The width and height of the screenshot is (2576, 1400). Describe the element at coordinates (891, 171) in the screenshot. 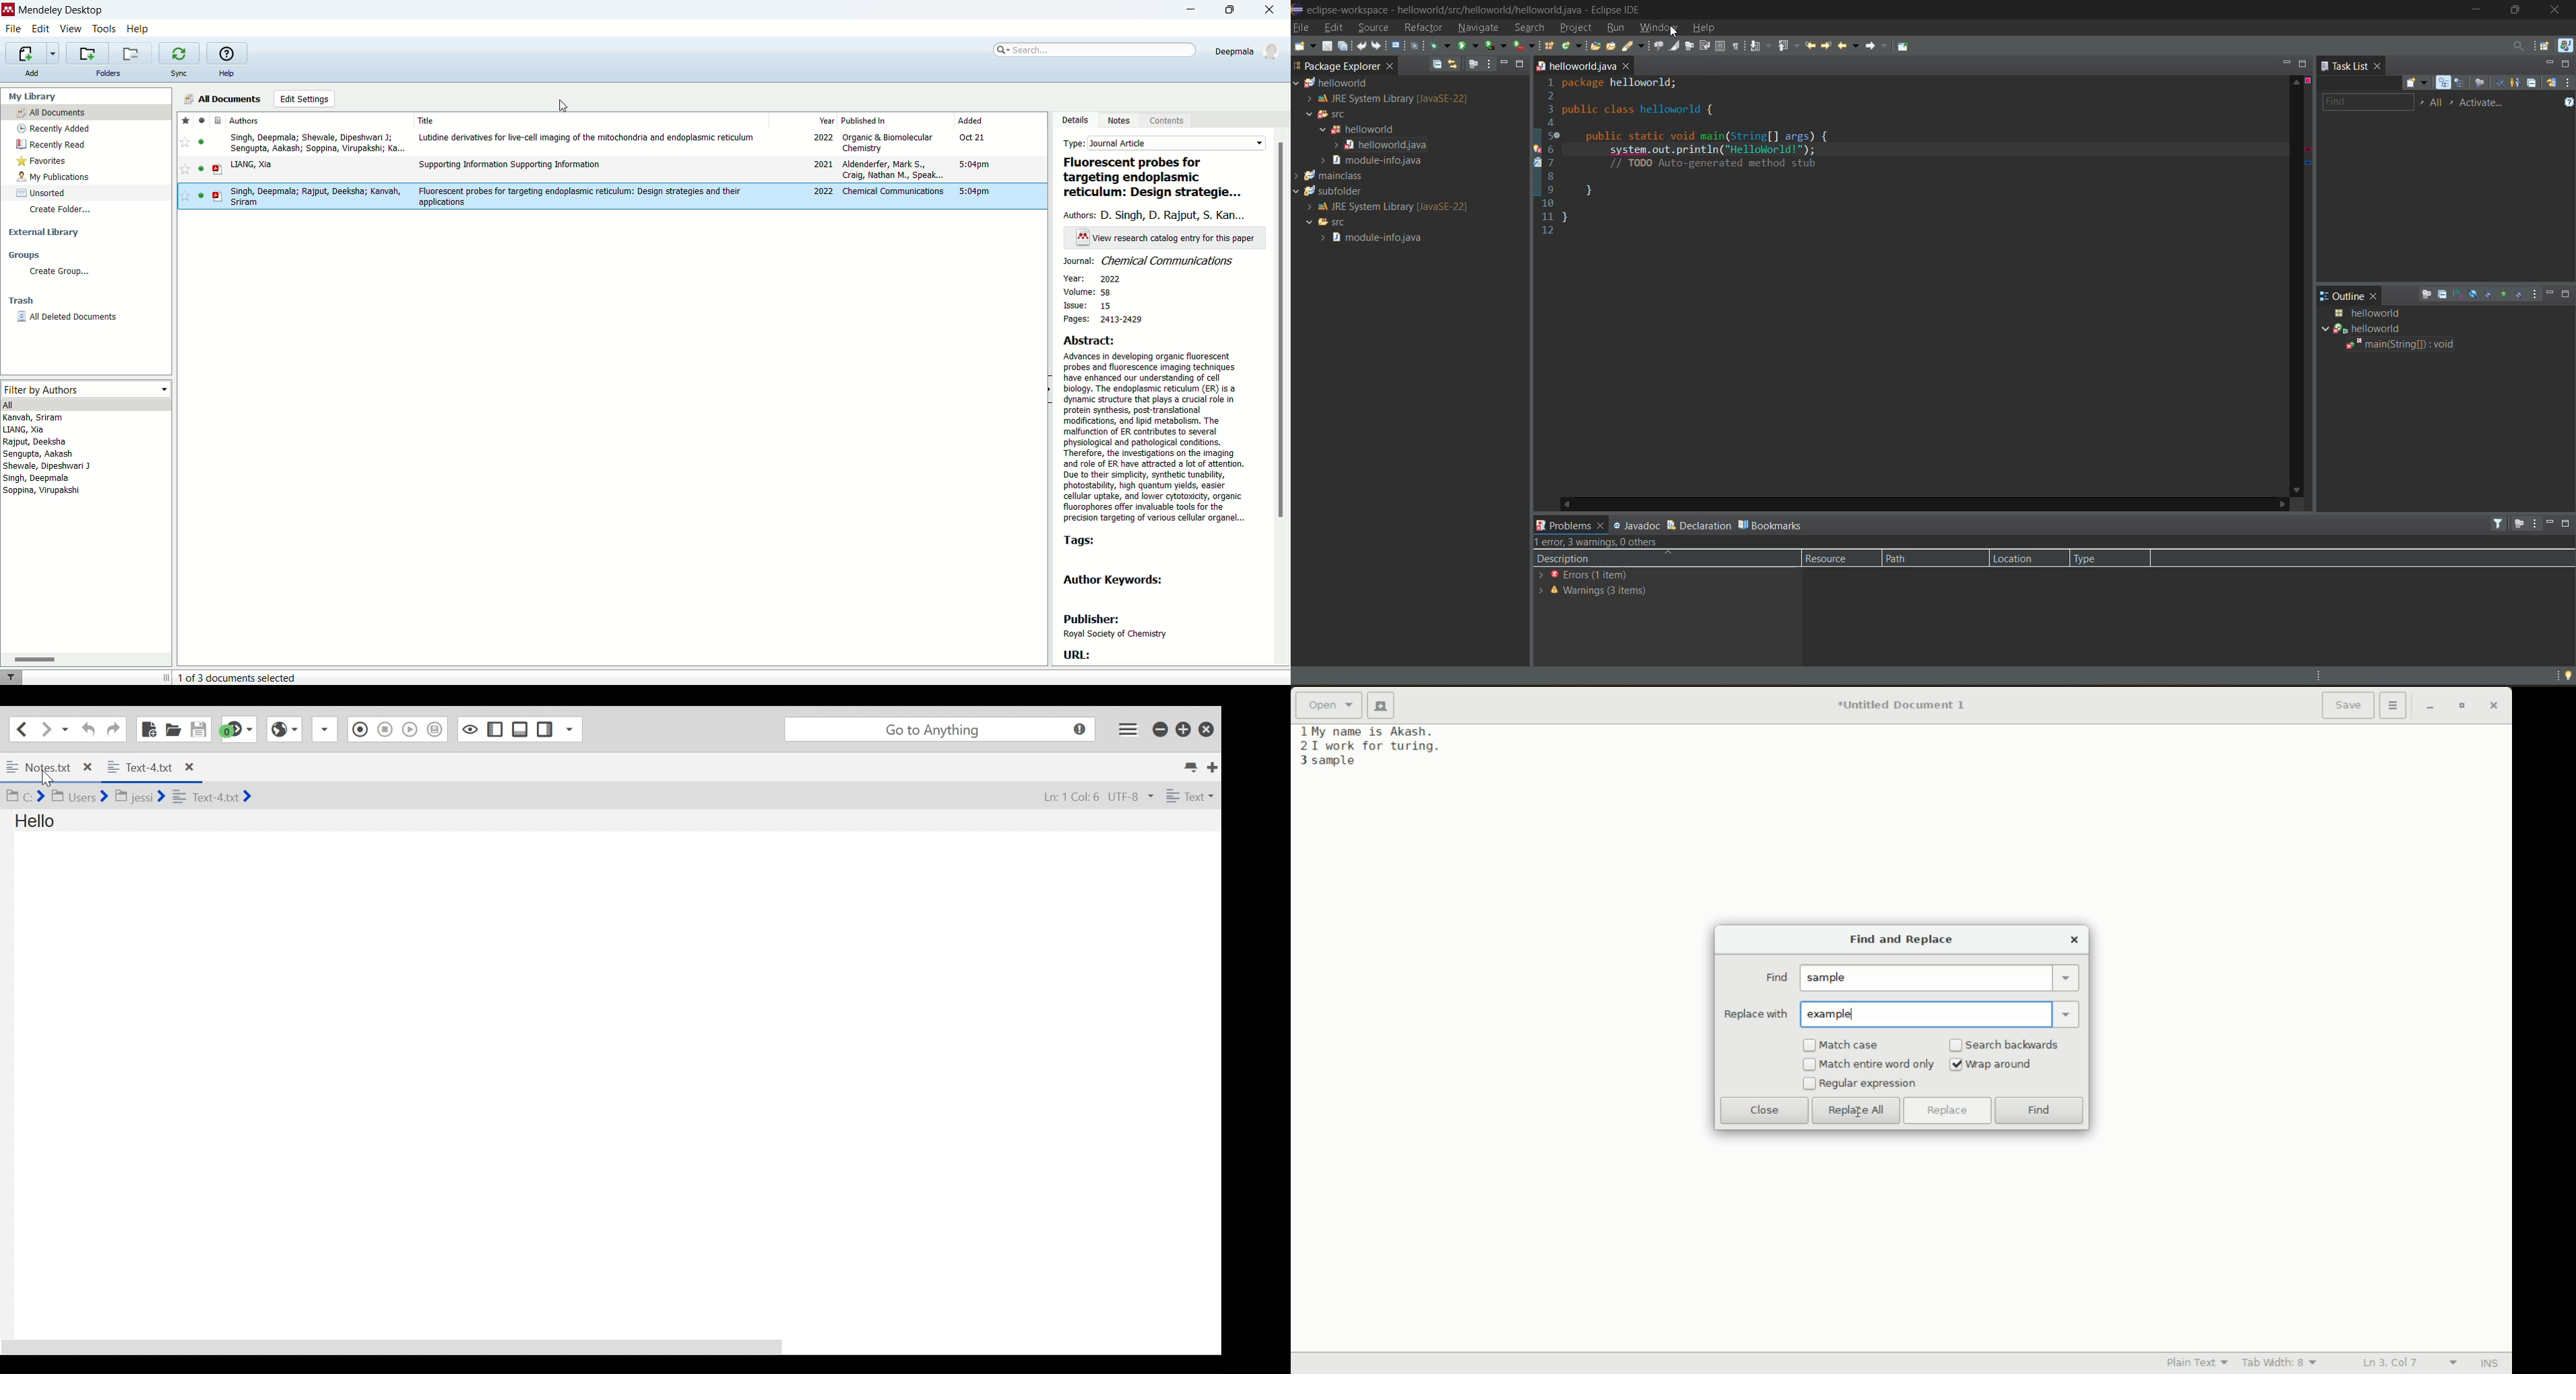

I see `Aldenderfer, Mark S, Craig, Nathan M, Speak` at that location.